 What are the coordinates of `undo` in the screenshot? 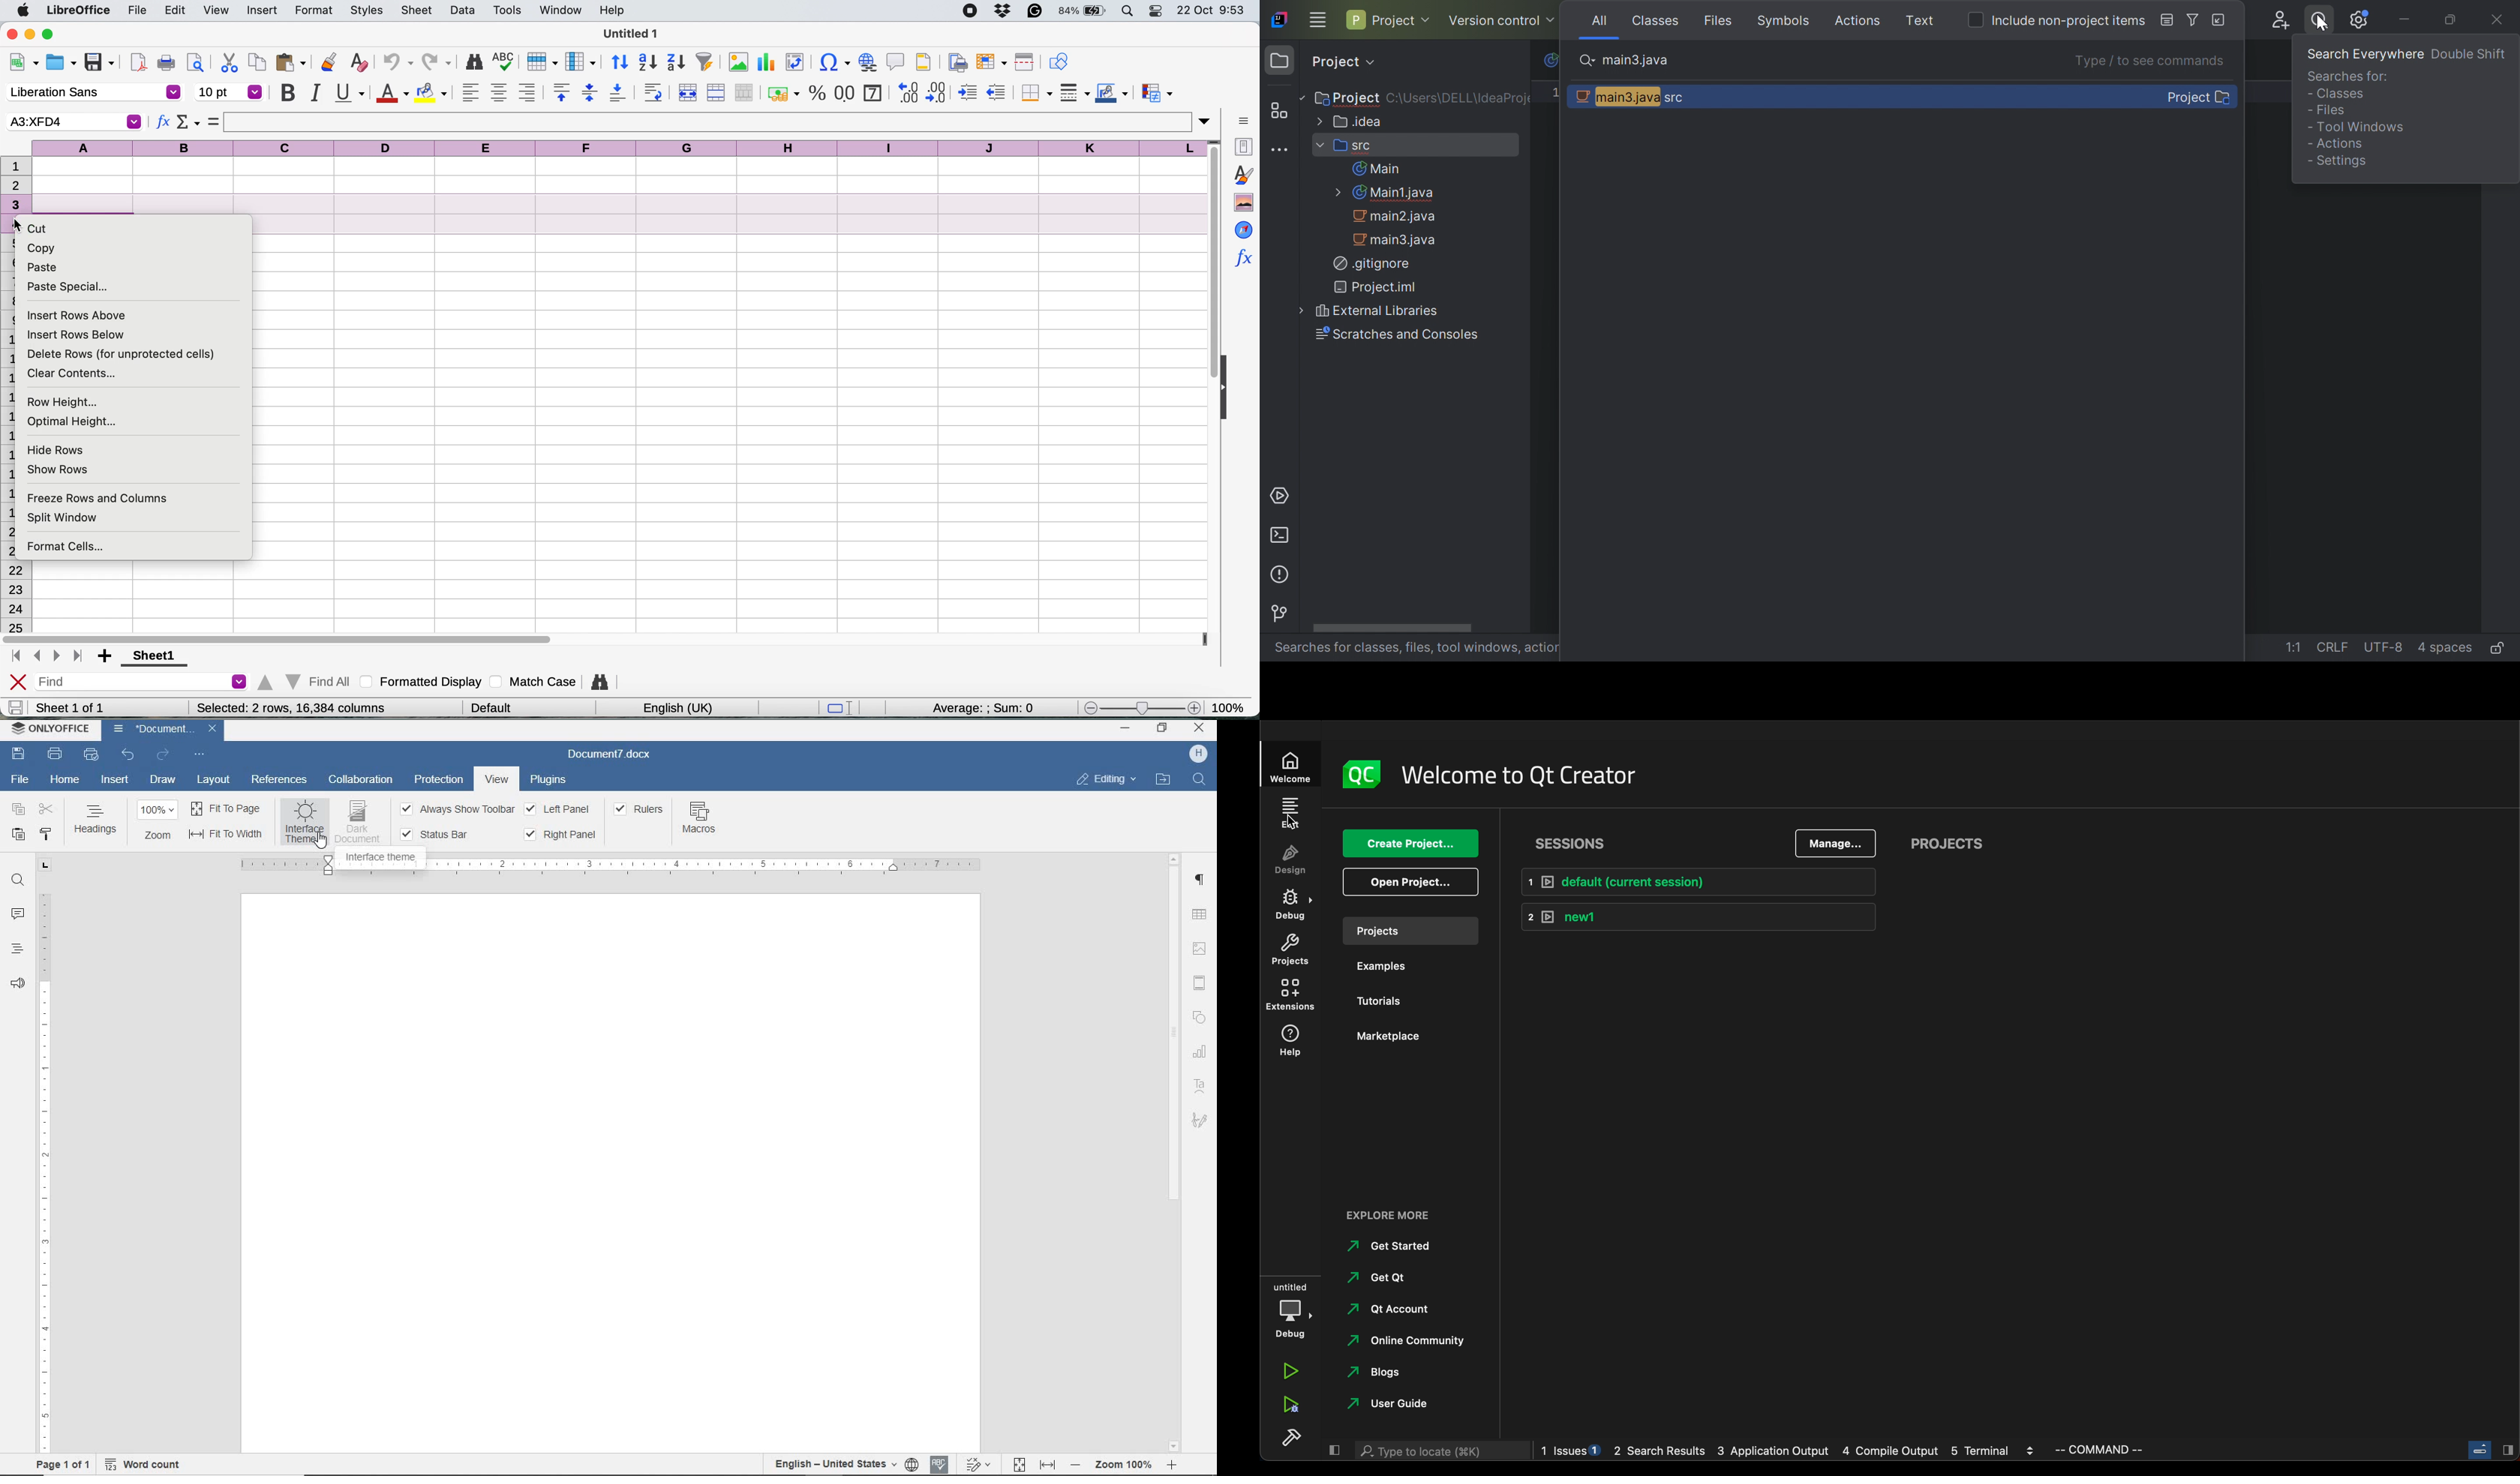 It's located at (393, 63).